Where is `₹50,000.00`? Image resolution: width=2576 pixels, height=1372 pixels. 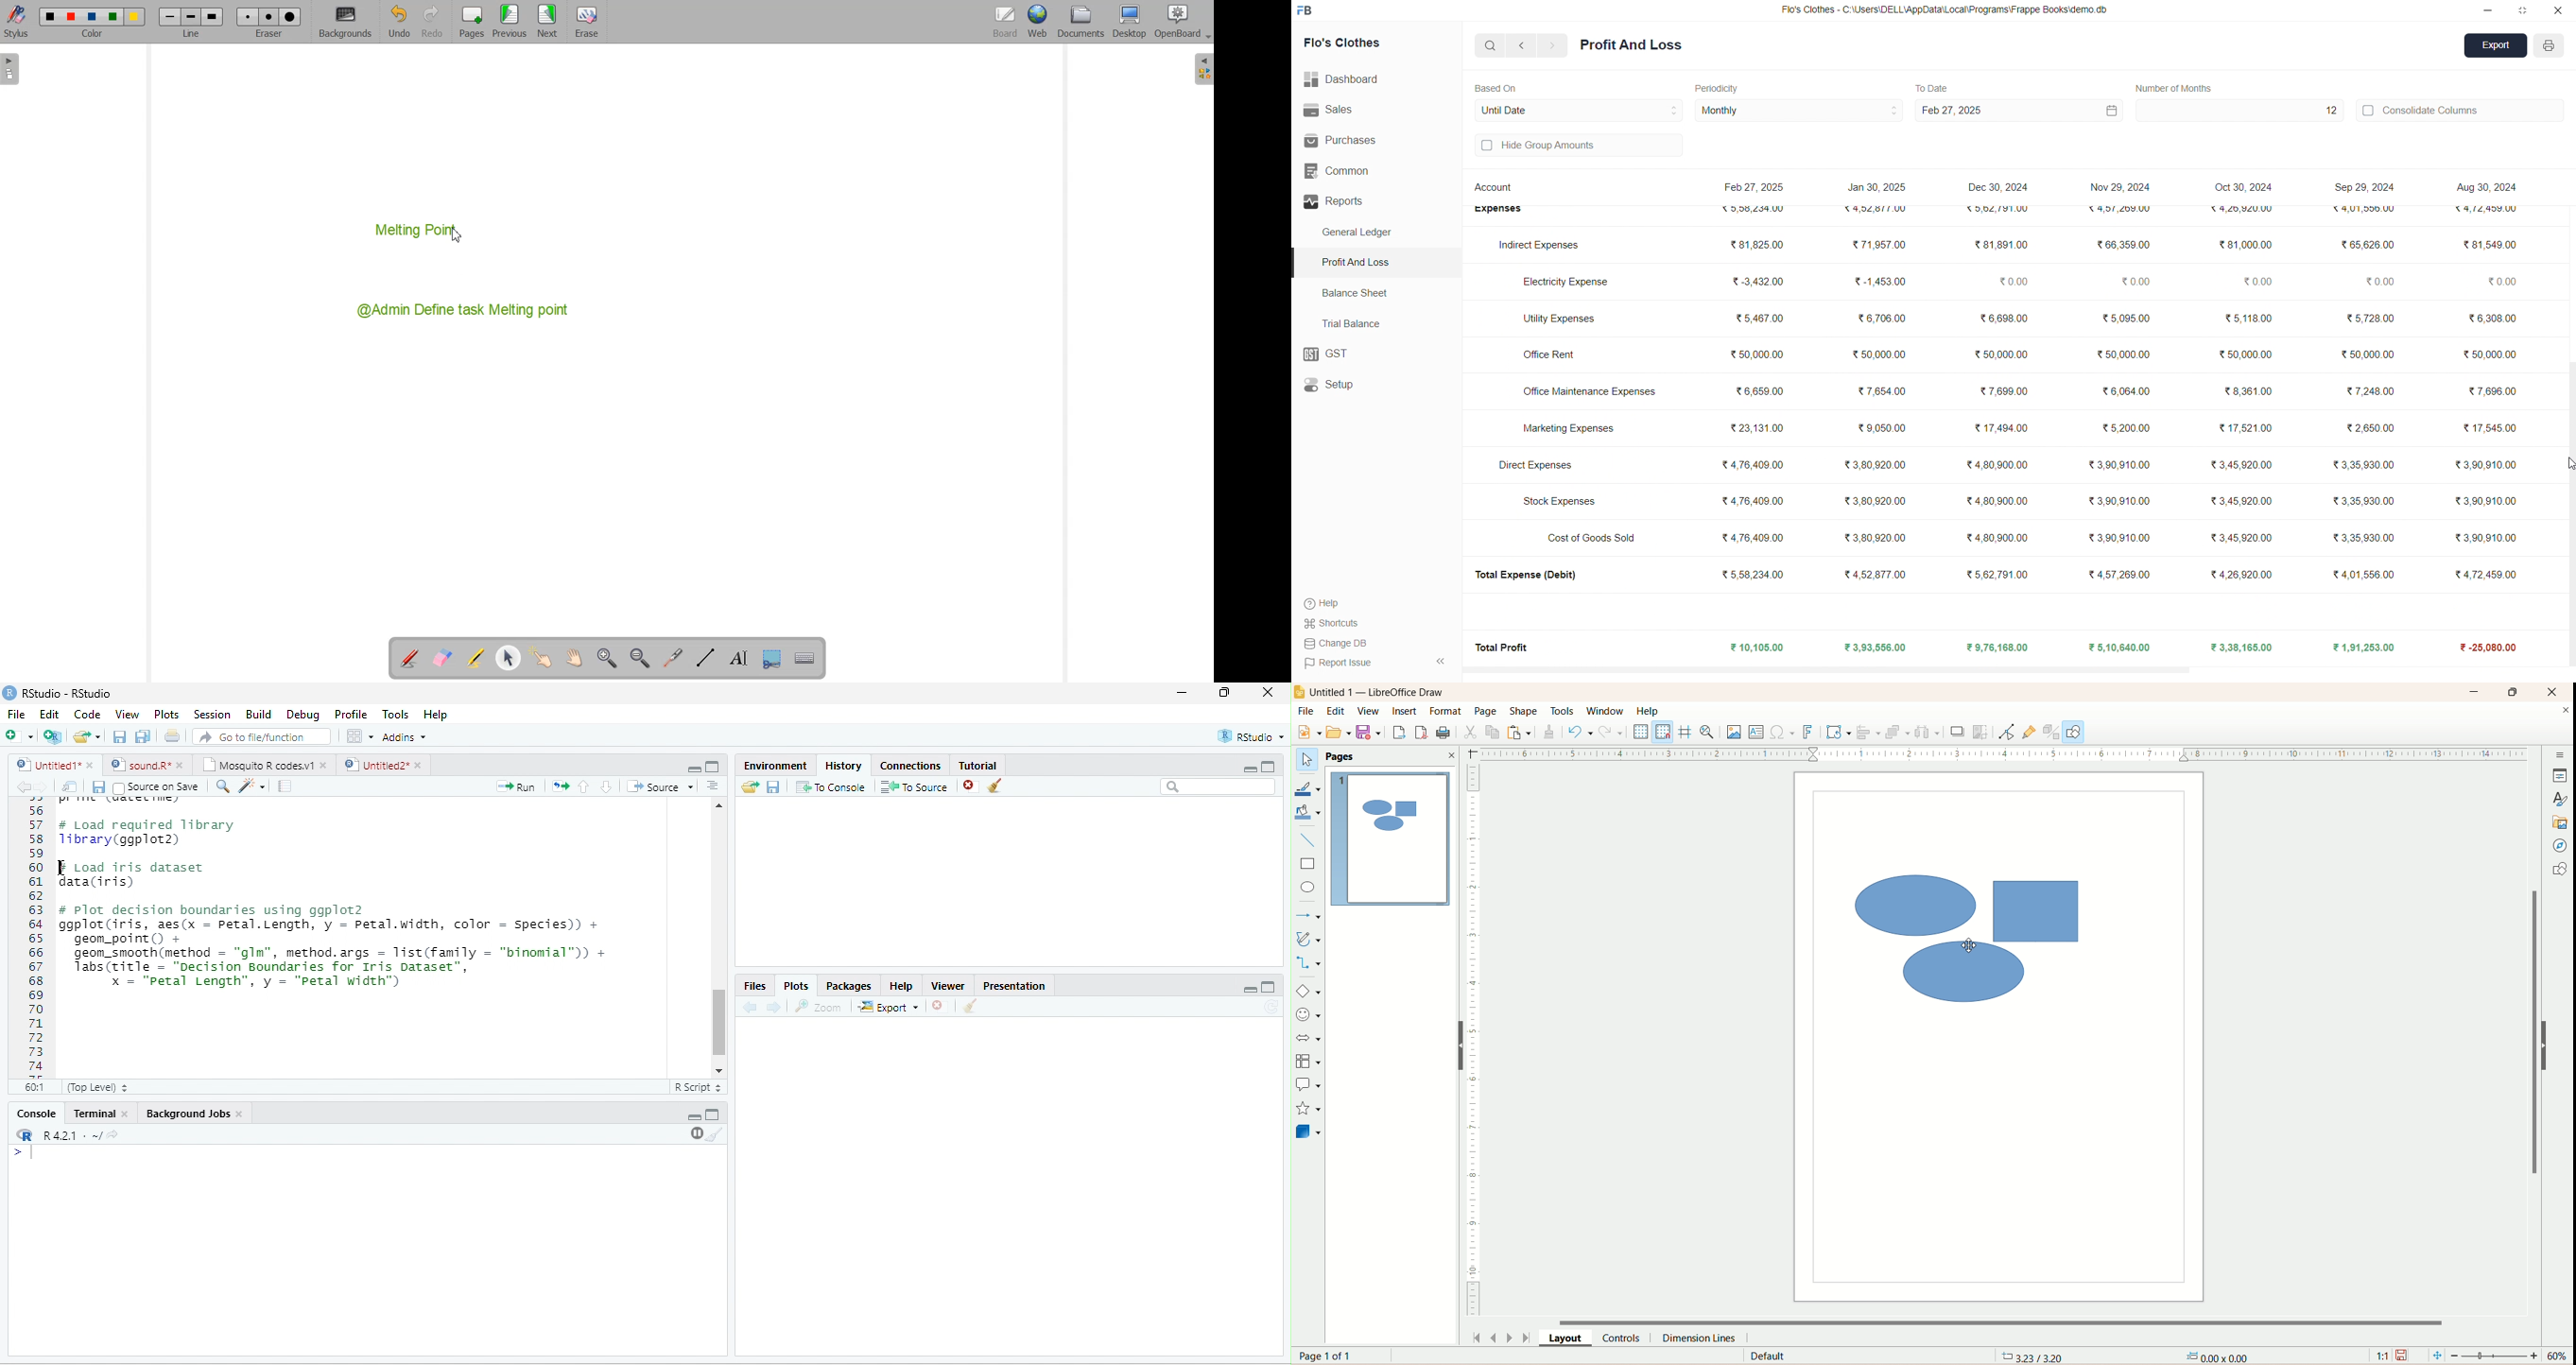 ₹50,000.00 is located at coordinates (1880, 352).